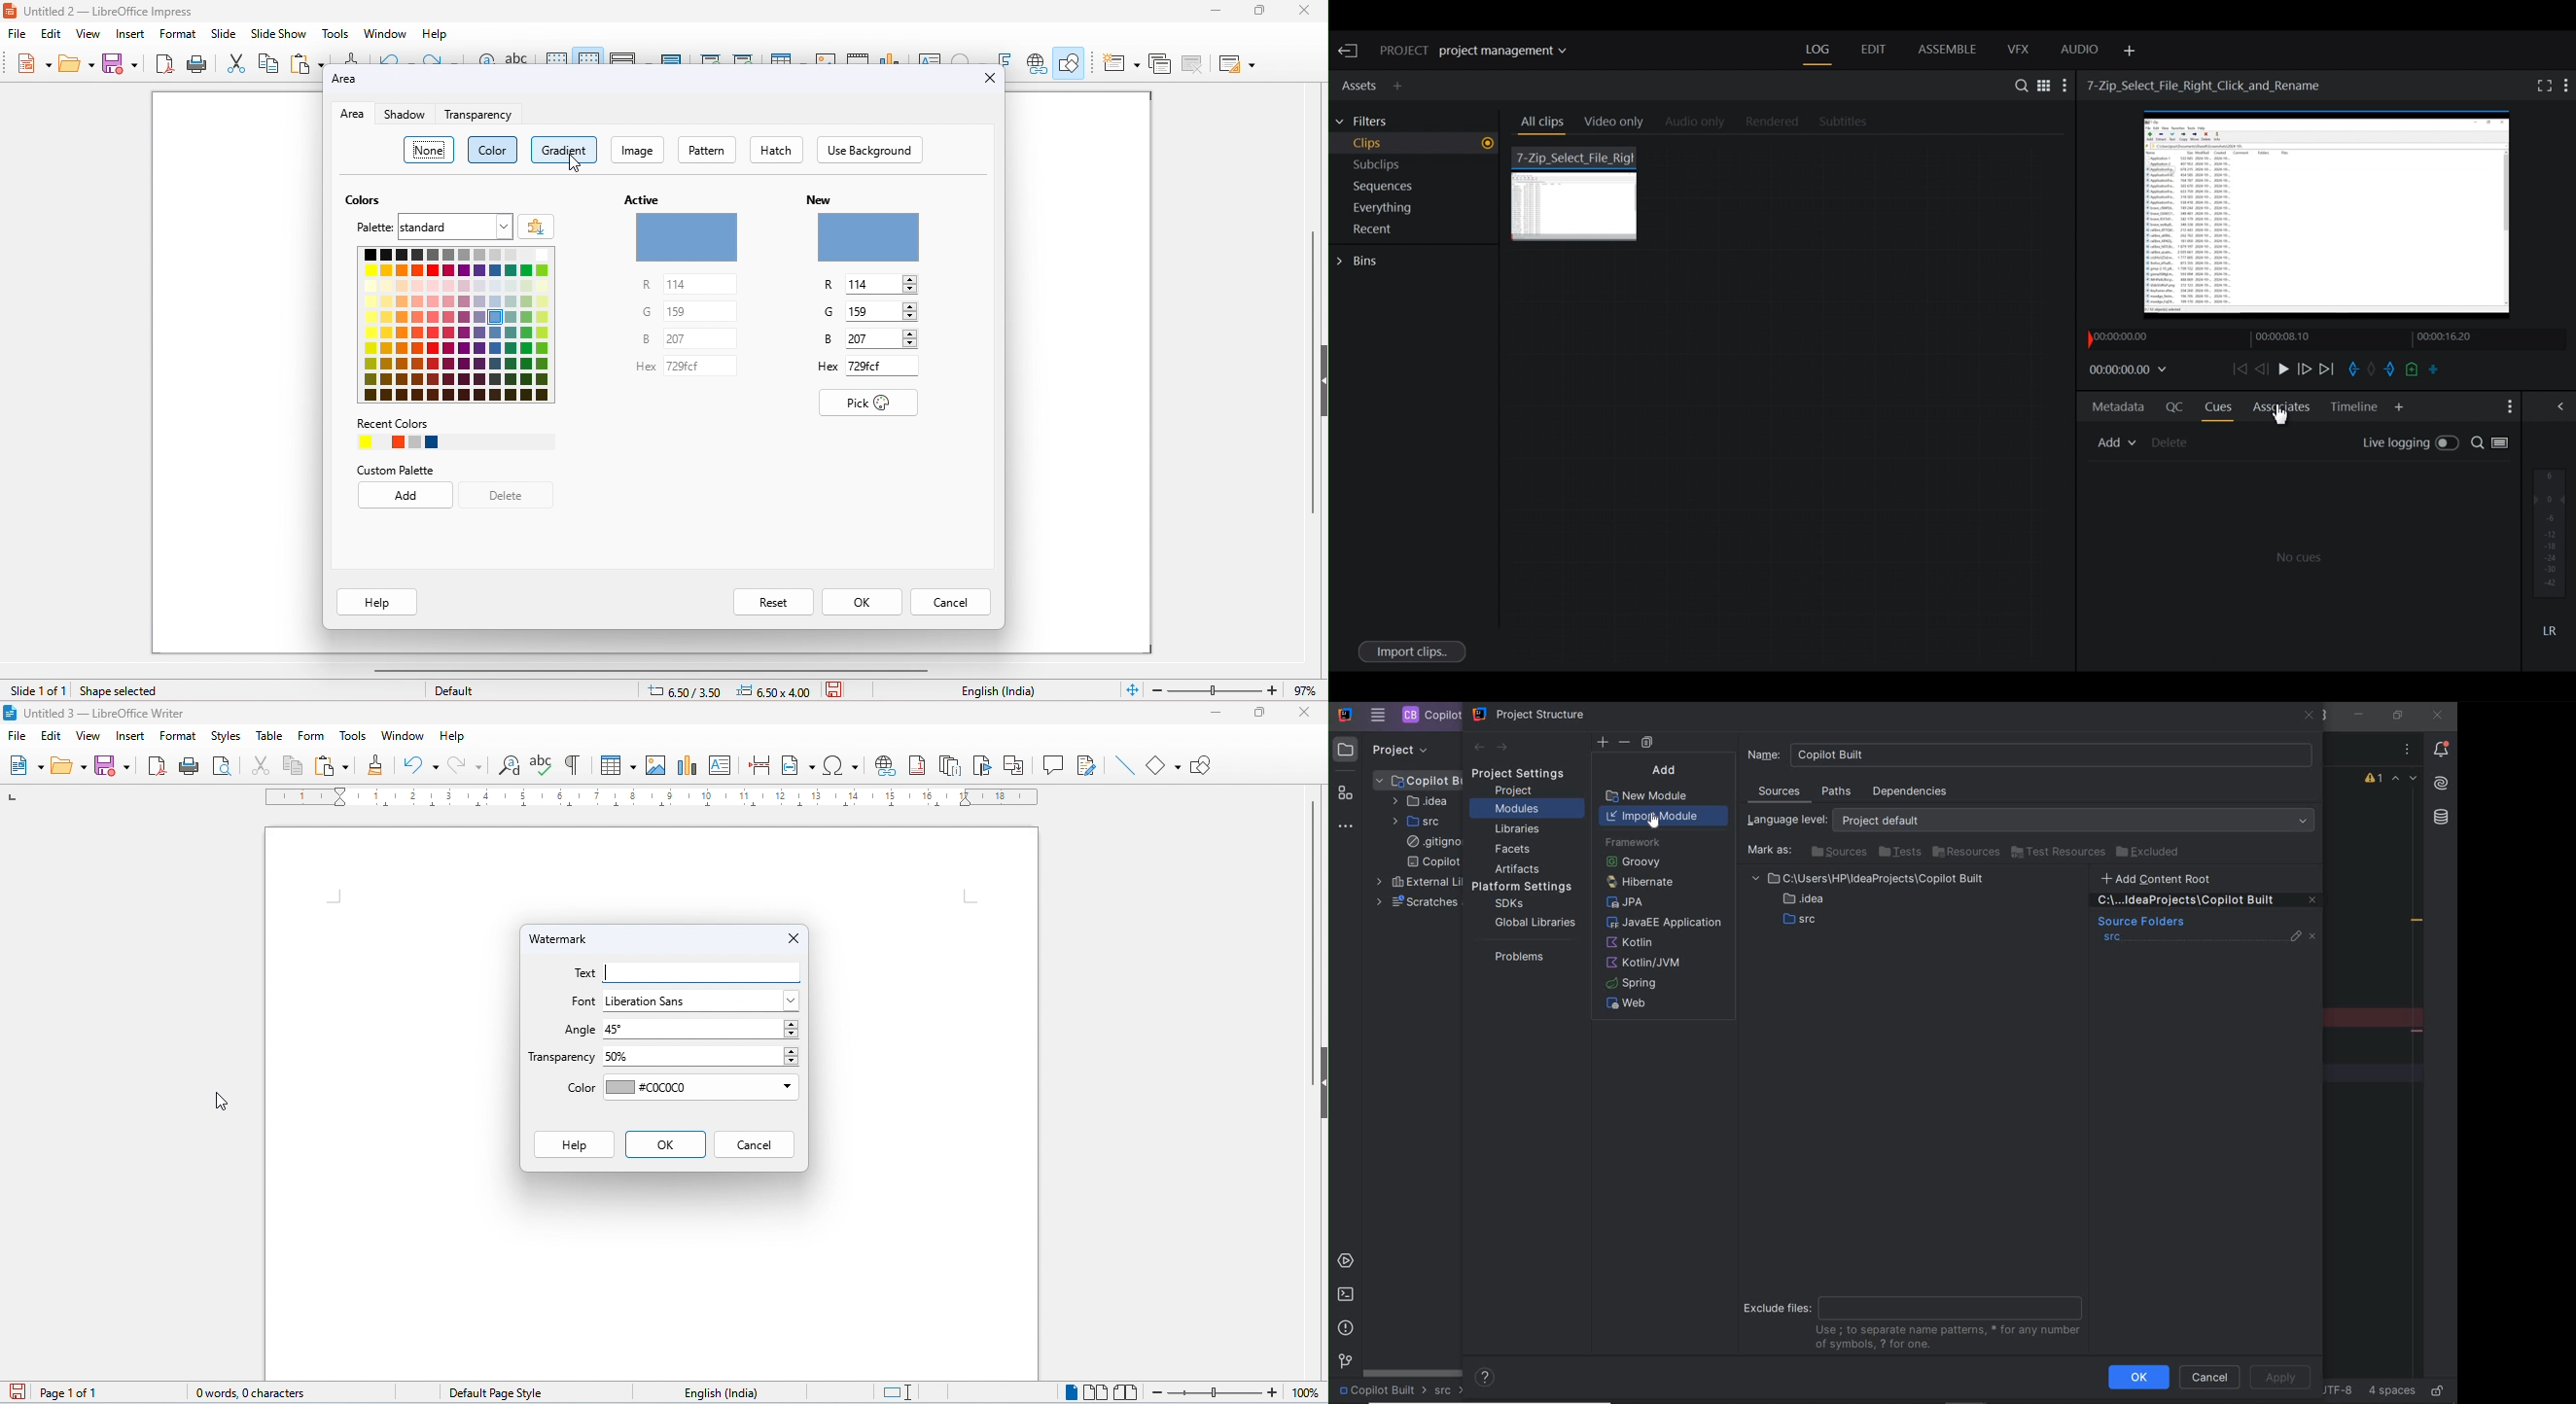 This screenshot has height=1428, width=2576. What do you see at coordinates (242, 1390) in the screenshot?
I see `0 words, 0 characters` at bounding box center [242, 1390].